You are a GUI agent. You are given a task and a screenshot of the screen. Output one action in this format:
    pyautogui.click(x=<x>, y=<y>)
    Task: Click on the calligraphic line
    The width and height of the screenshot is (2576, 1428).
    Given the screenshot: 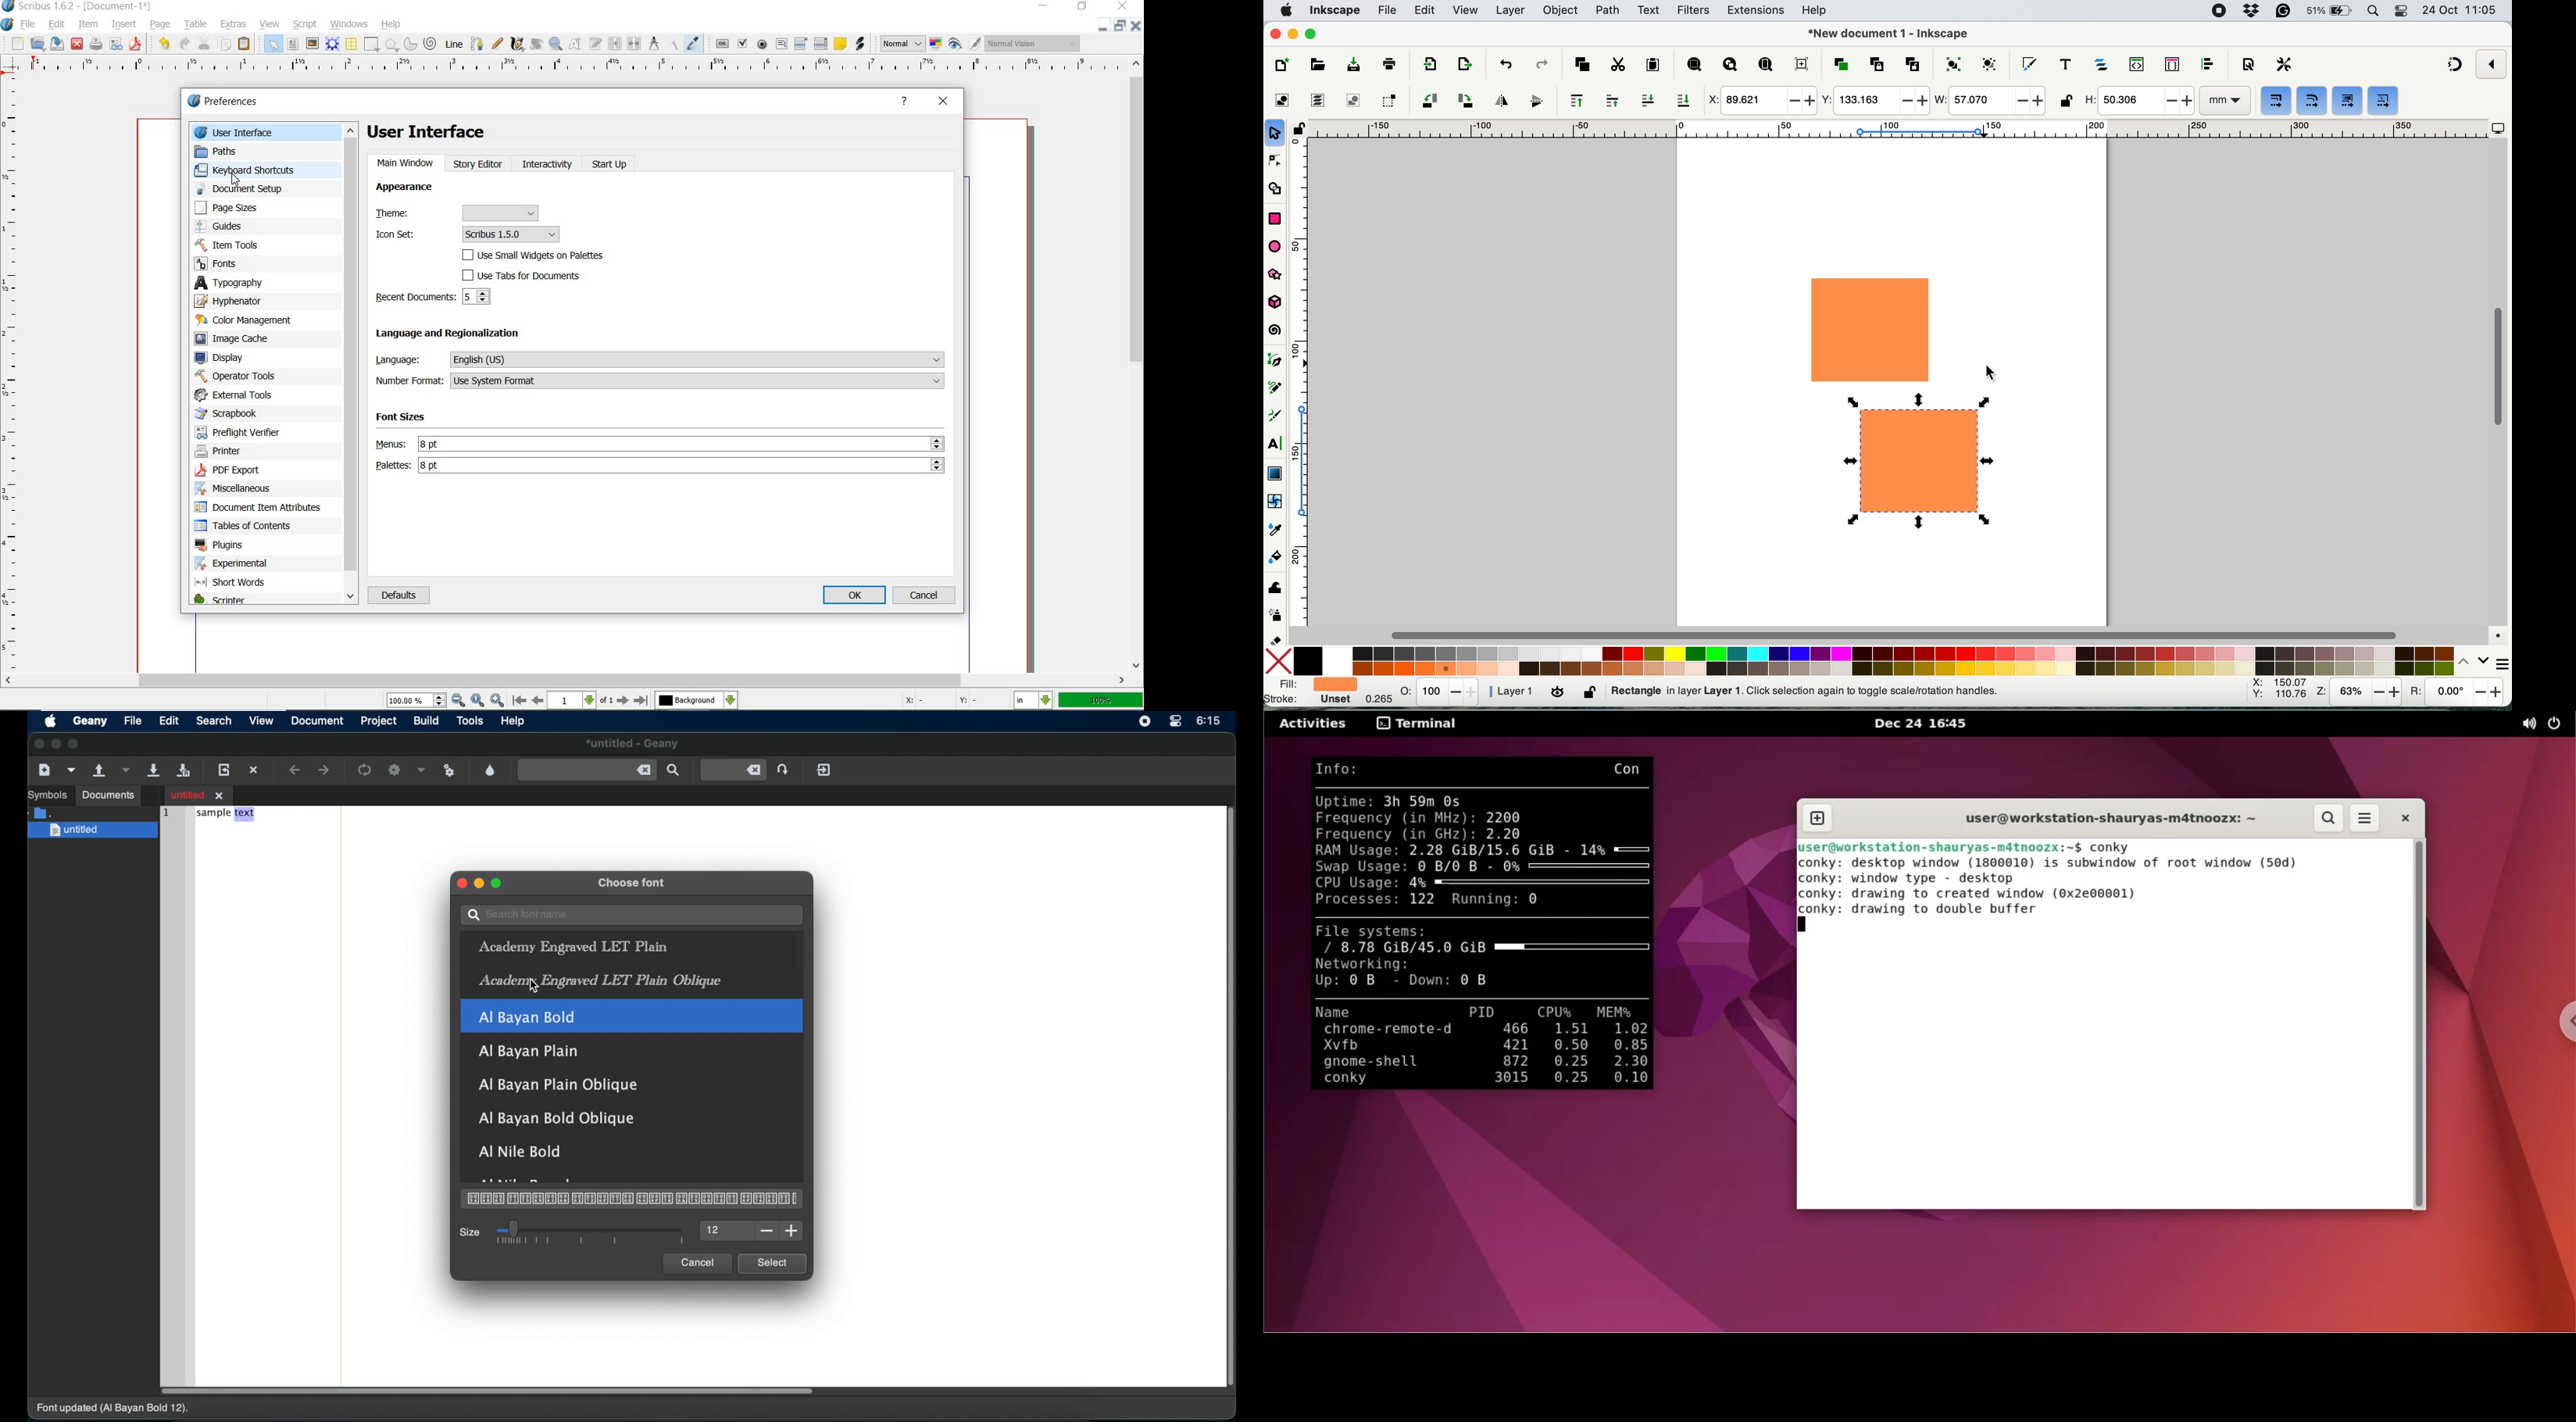 What is the action you would take?
    pyautogui.click(x=518, y=45)
    